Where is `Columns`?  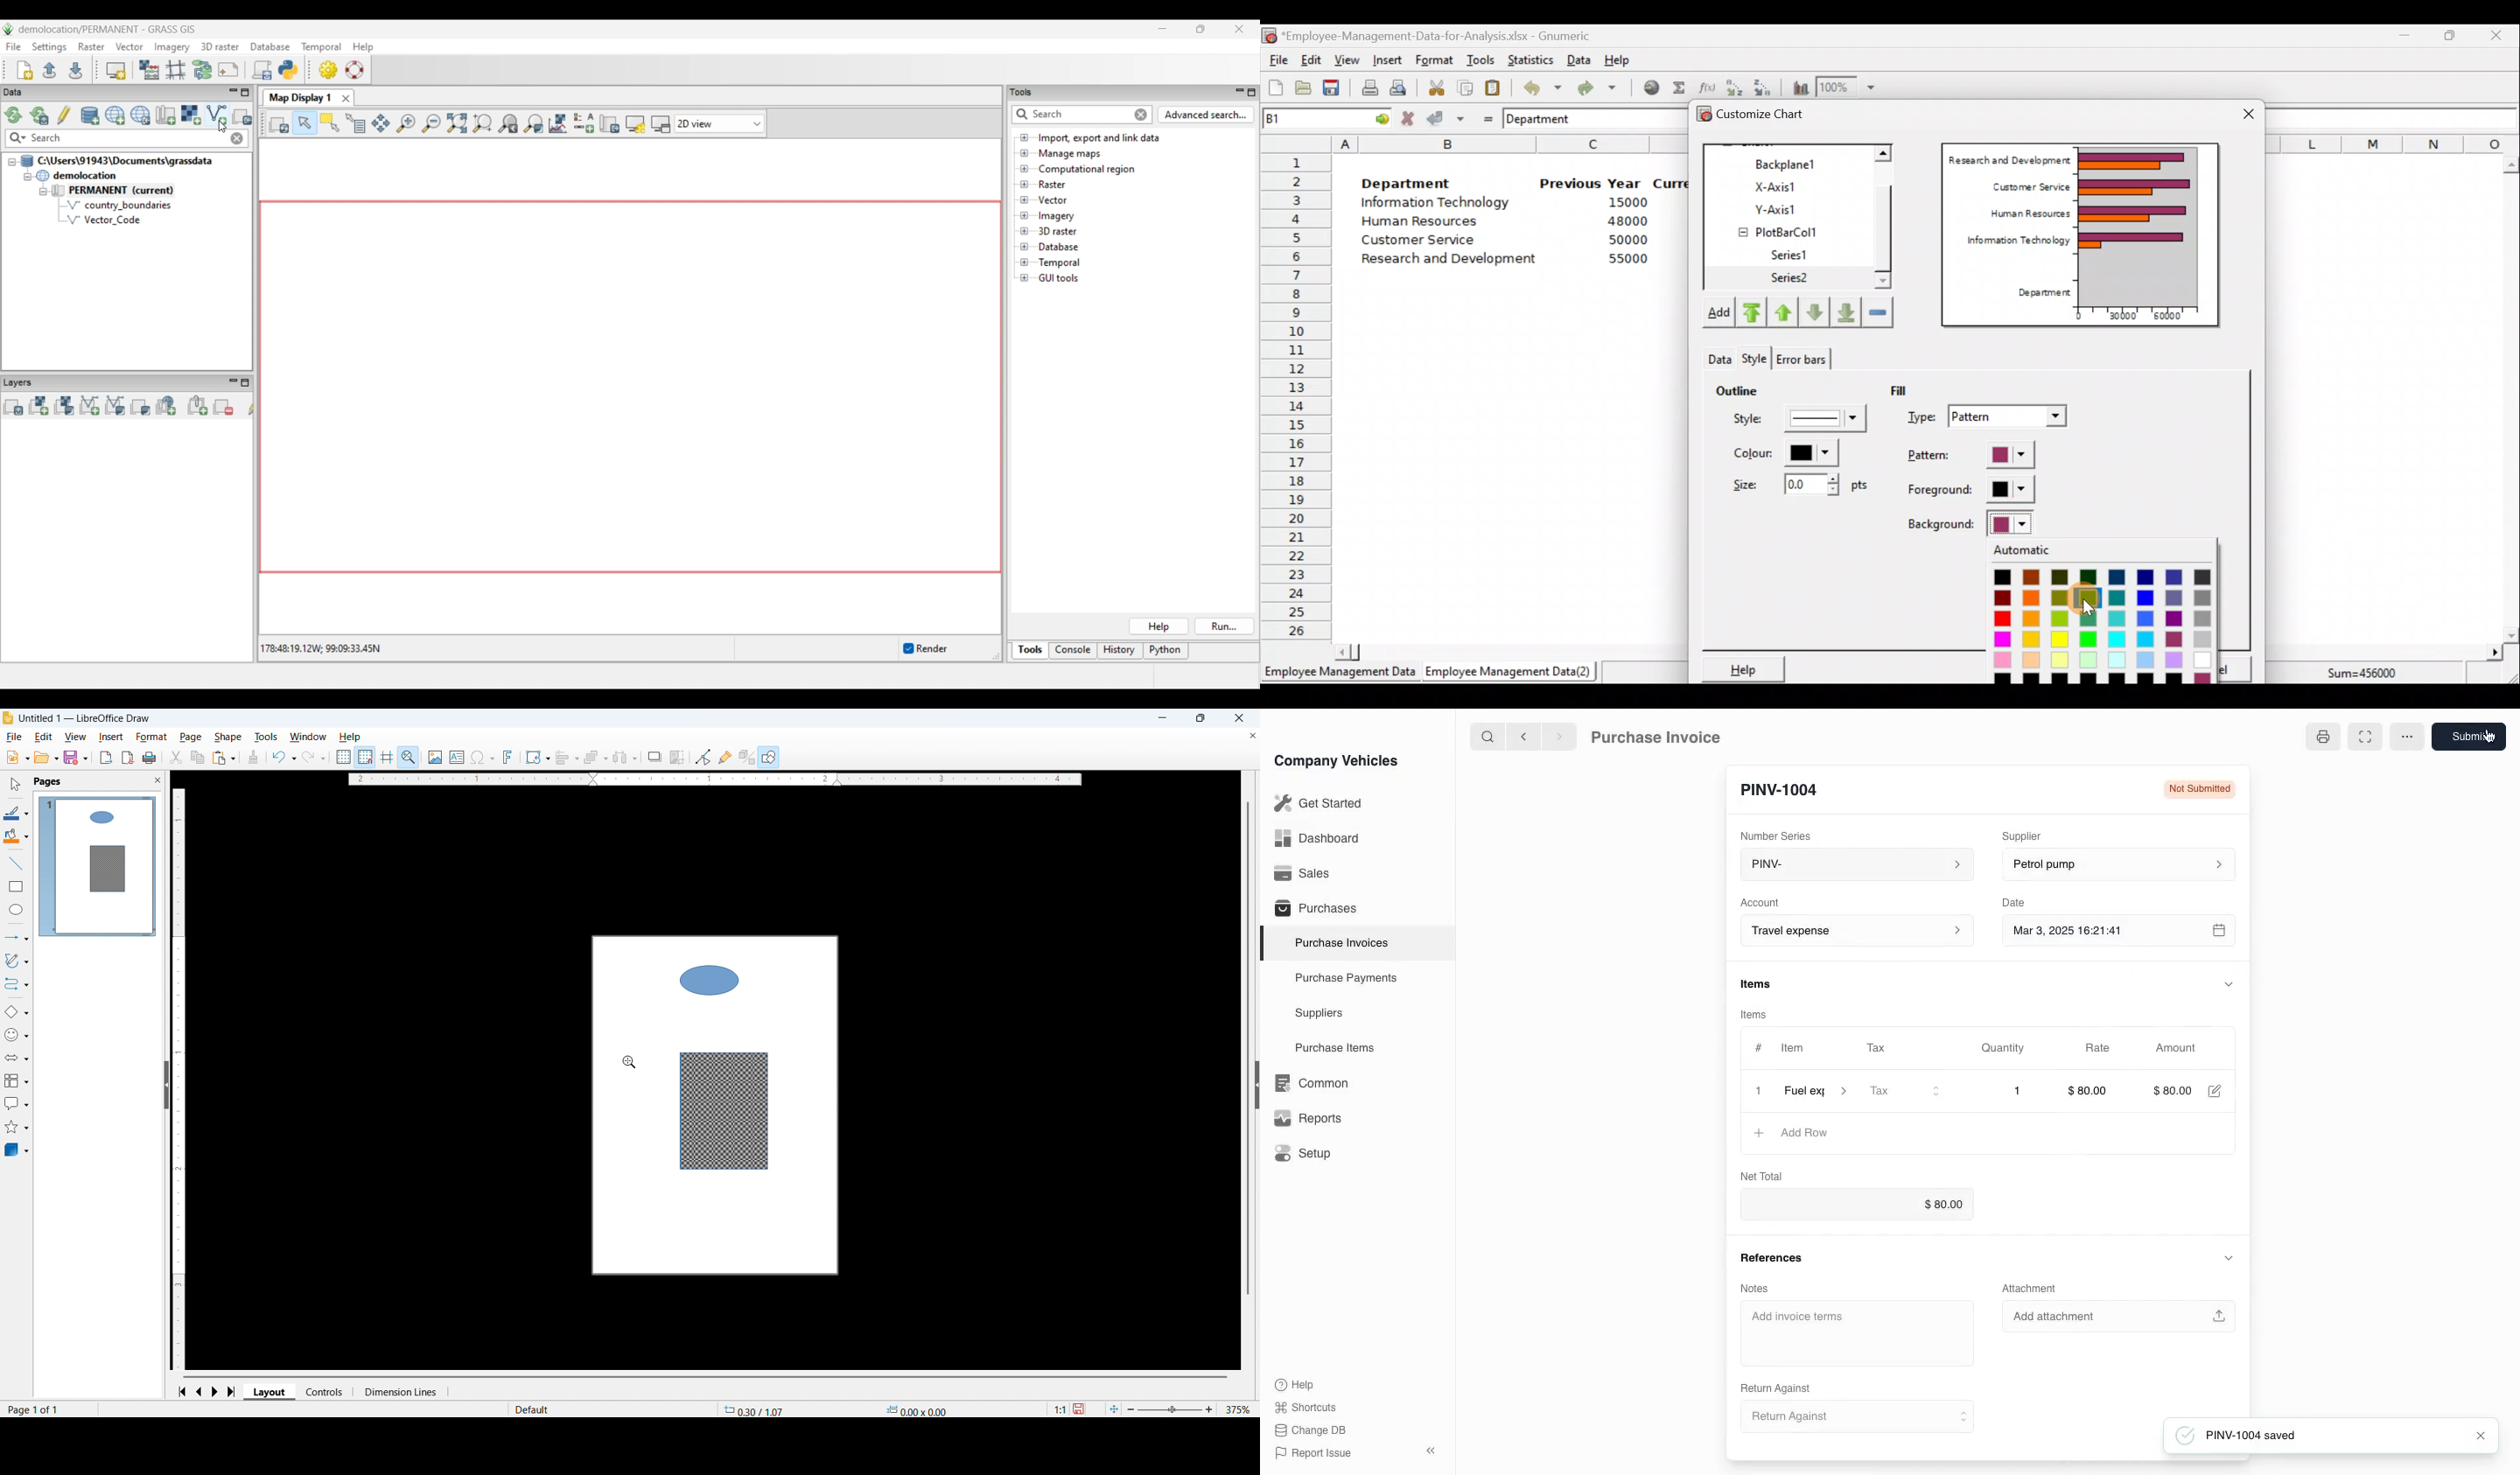 Columns is located at coordinates (2393, 143).